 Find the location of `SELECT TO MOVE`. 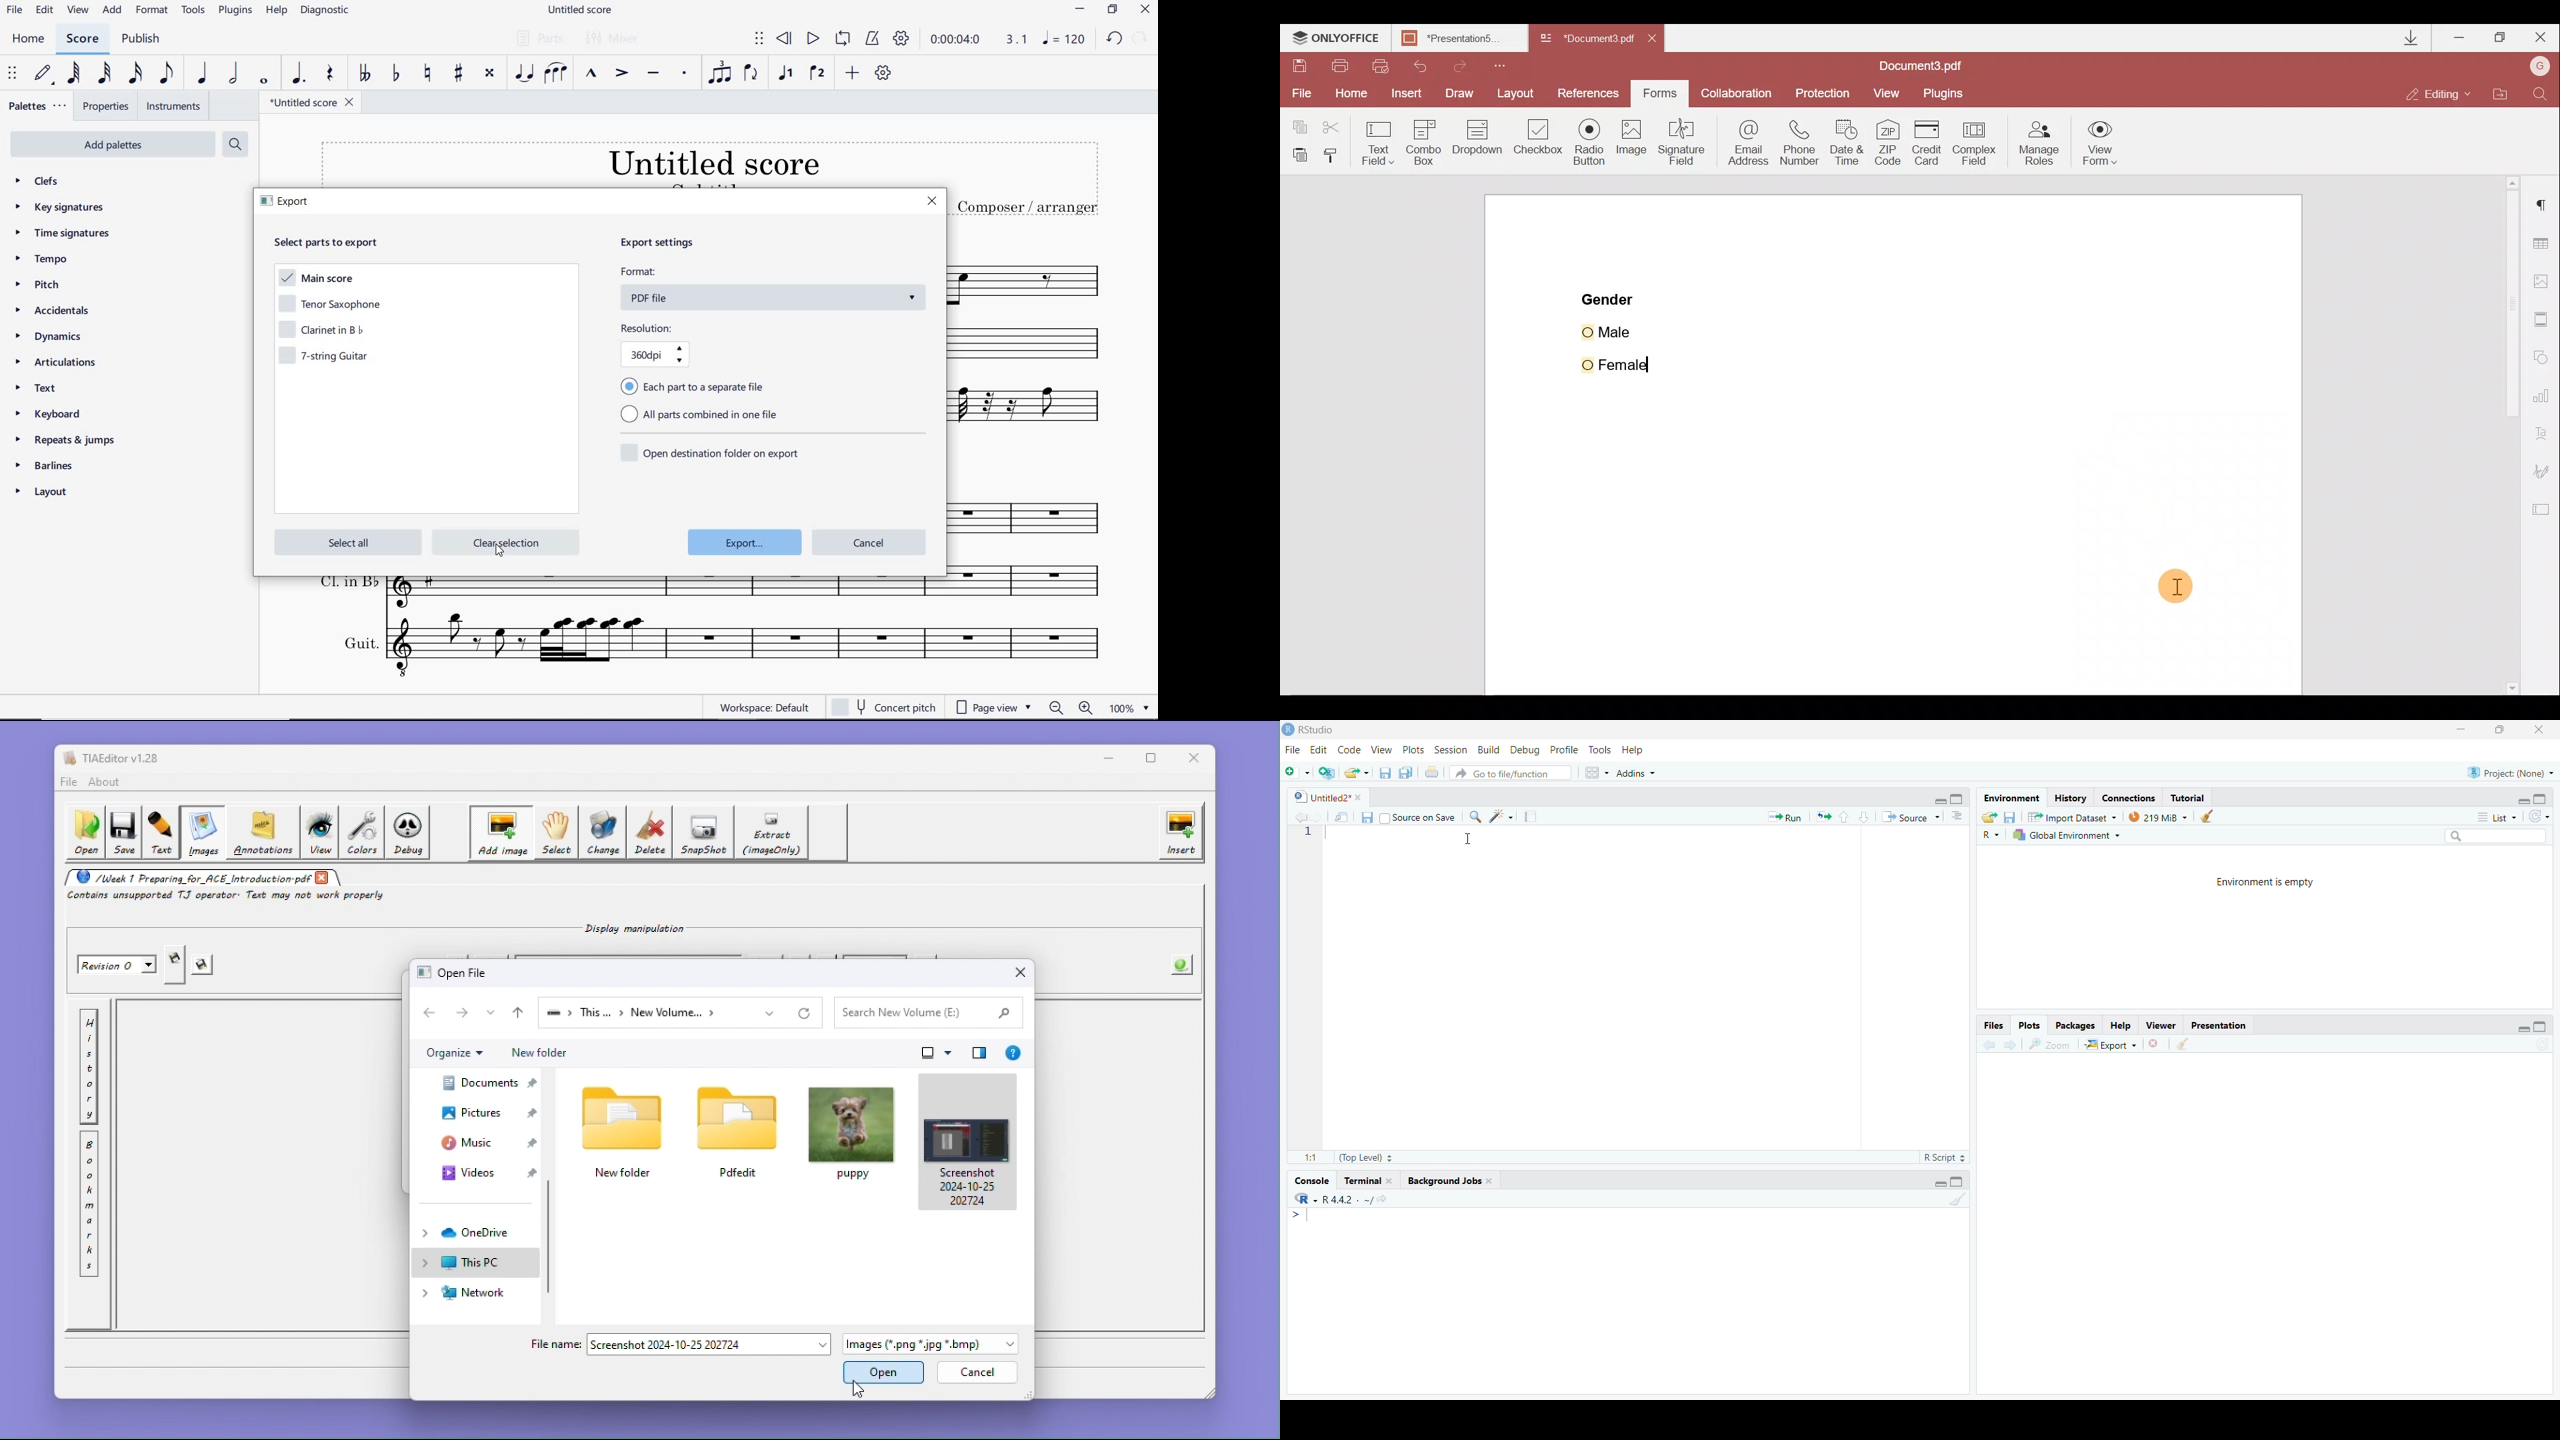

SELECT TO MOVE is located at coordinates (759, 38).